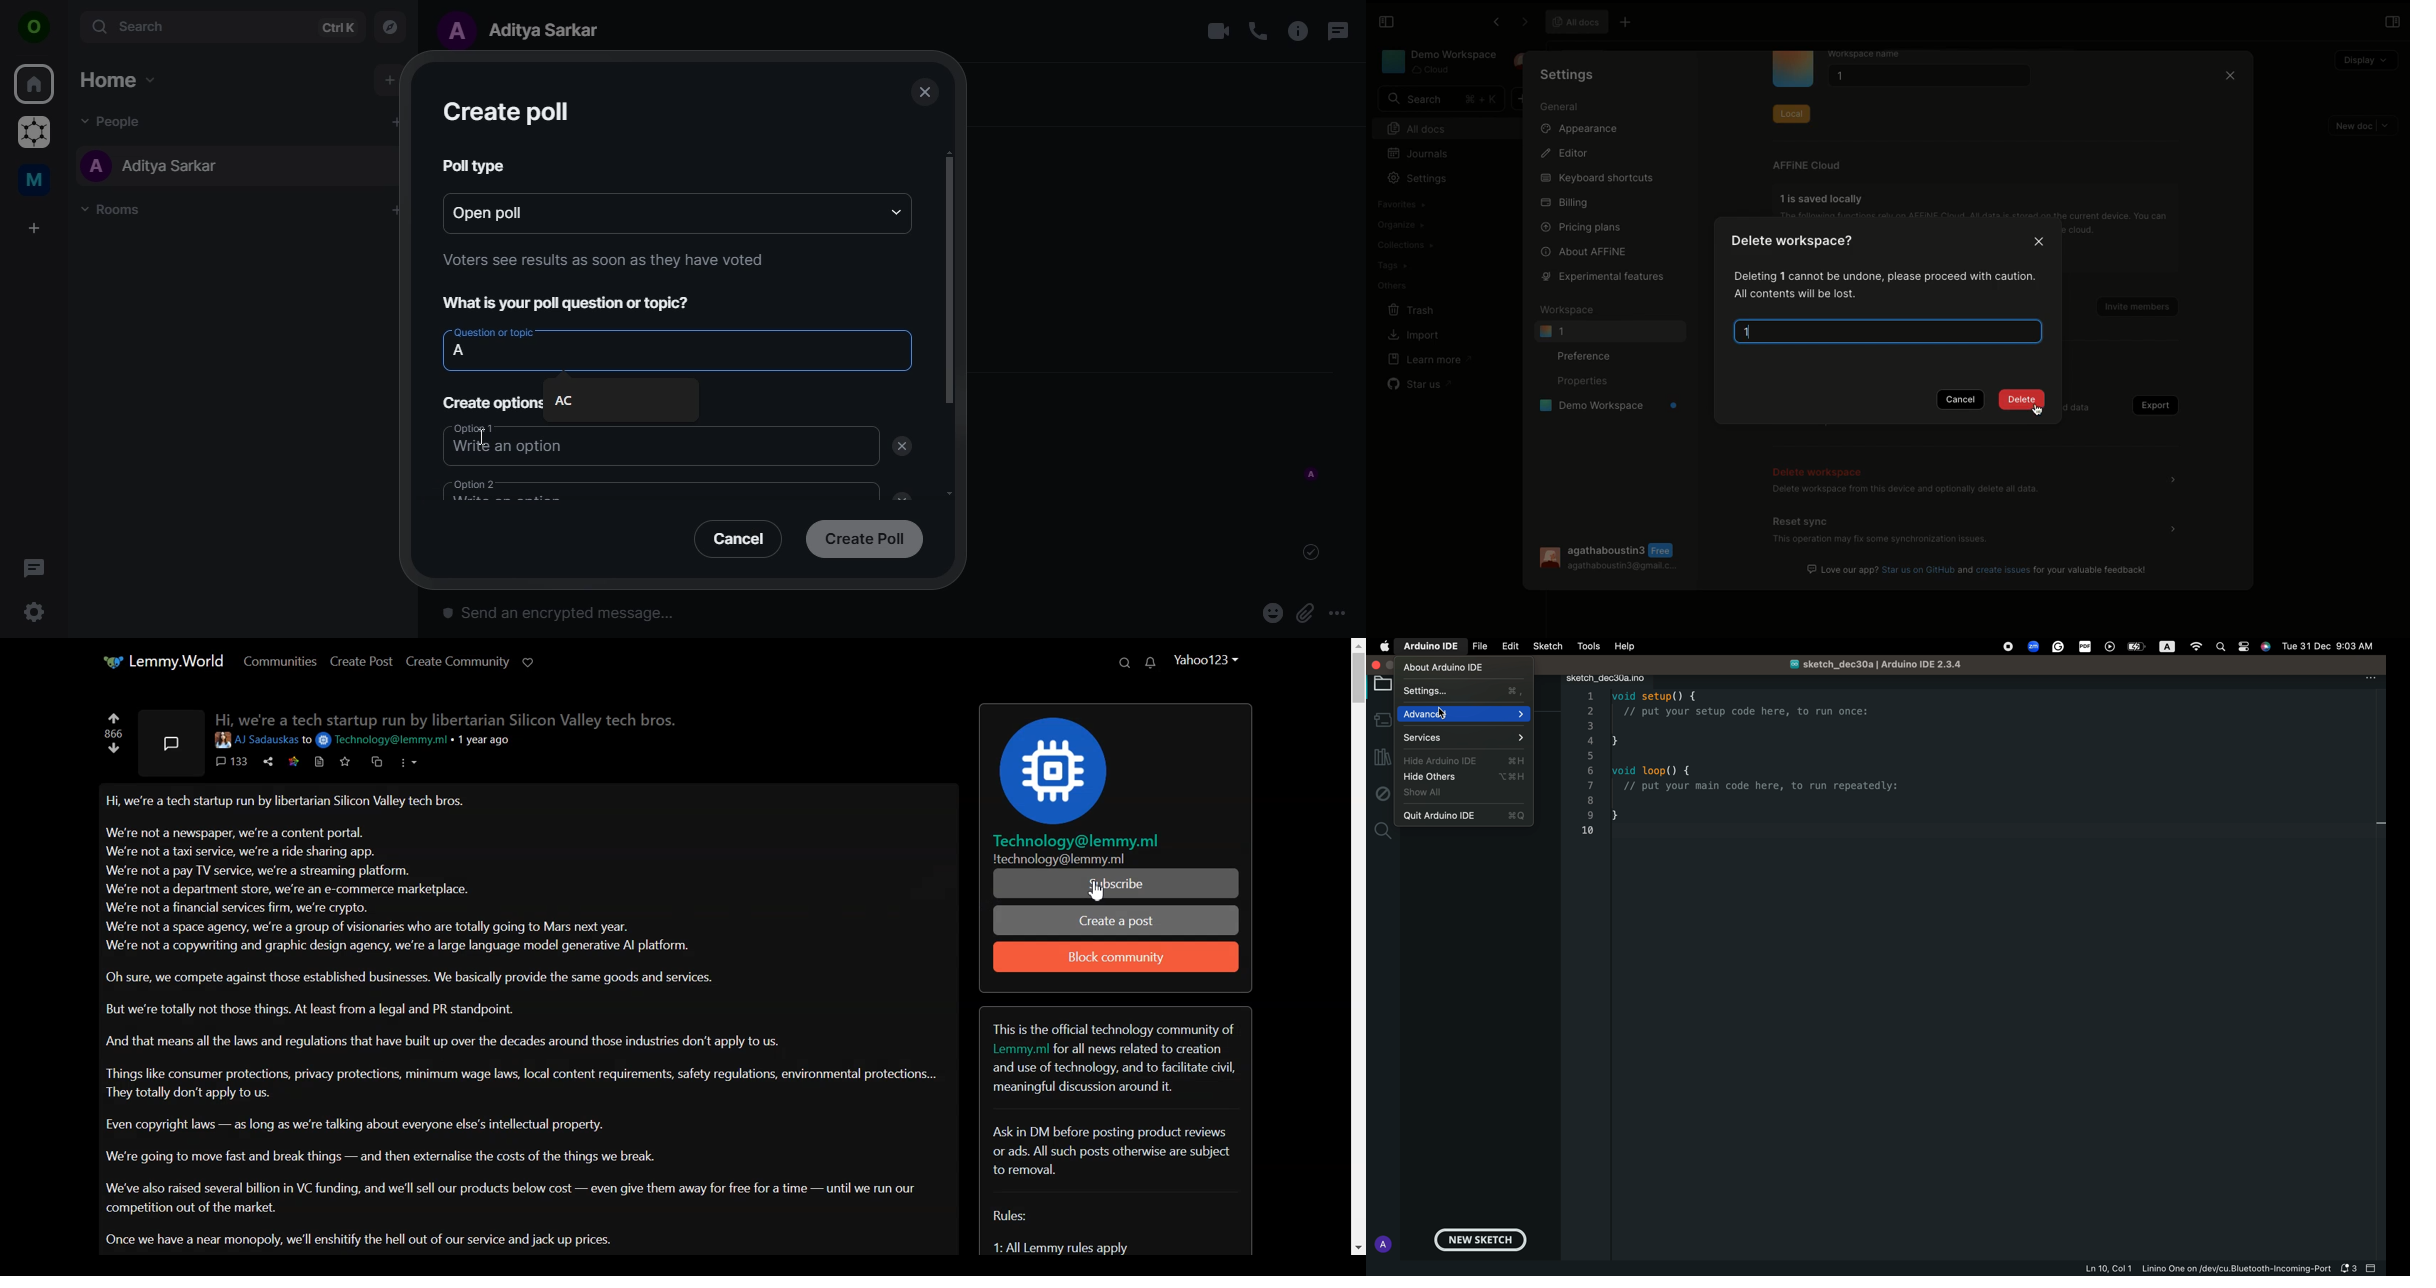 This screenshot has height=1288, width=2436. Describe the element at coordinates (1116, 763) in the screenshot. I see `Channel icon` at that location.